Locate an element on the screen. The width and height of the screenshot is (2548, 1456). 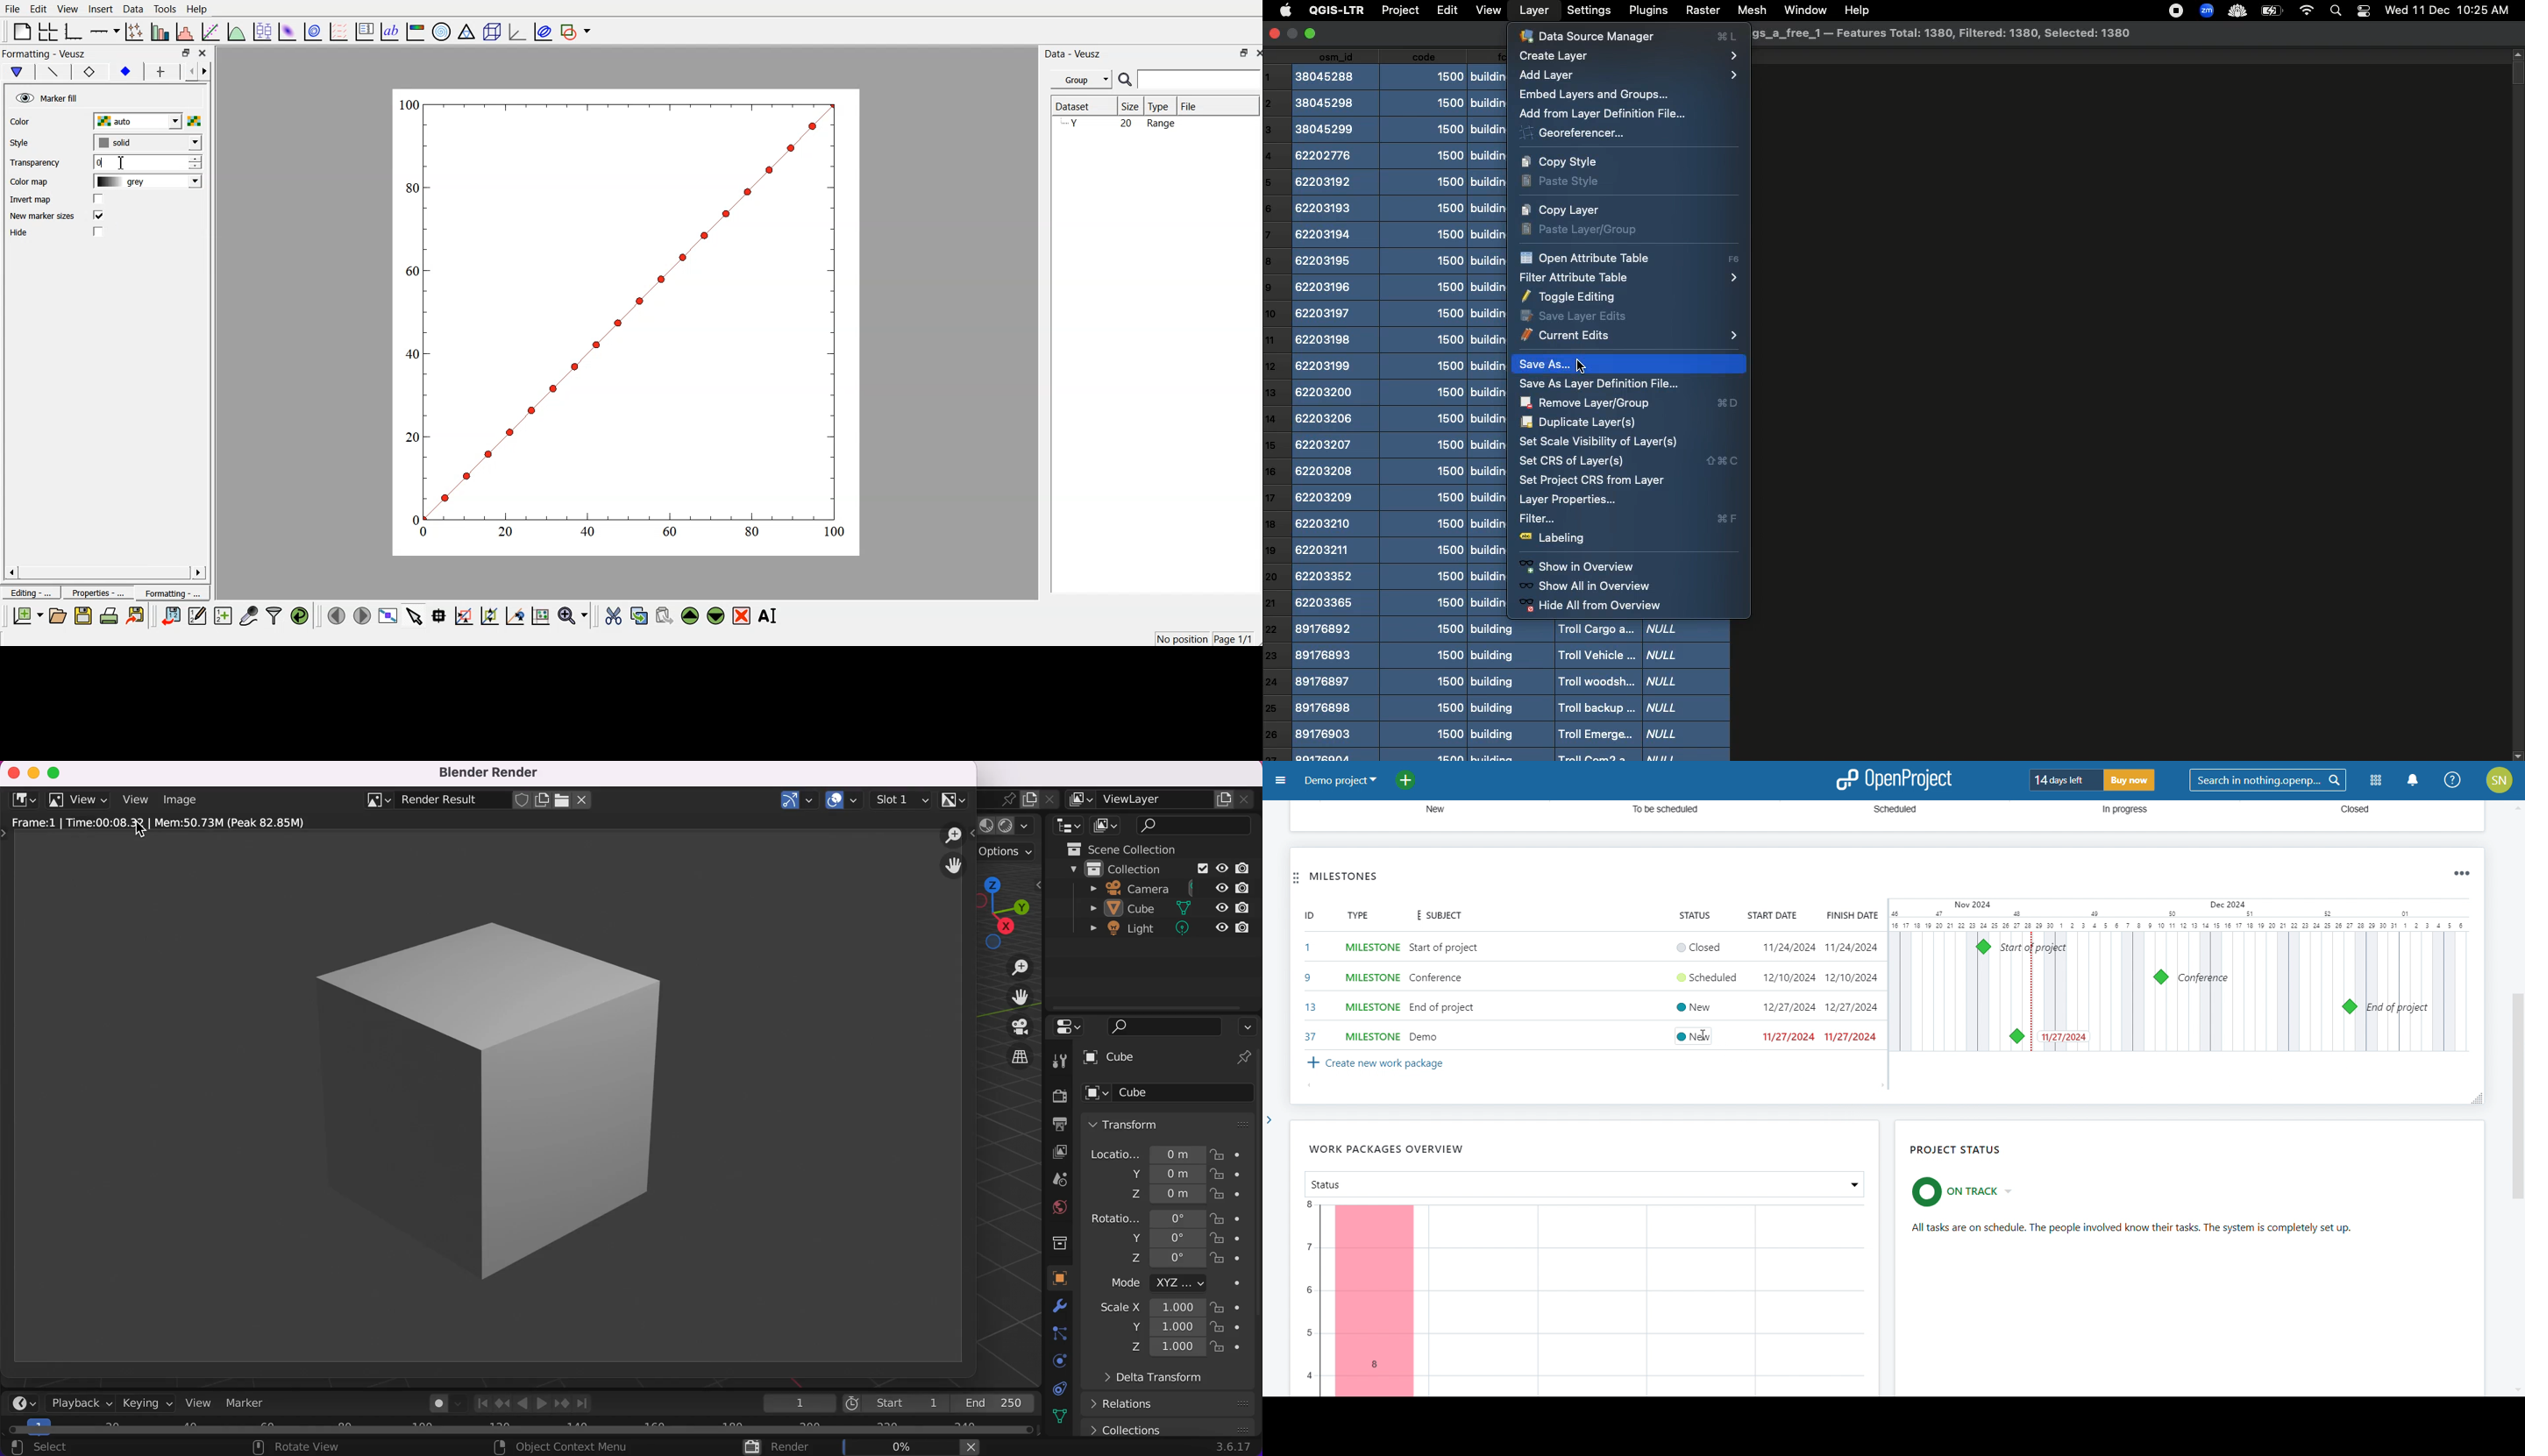
finish date is located at coordinates (1850, 915).